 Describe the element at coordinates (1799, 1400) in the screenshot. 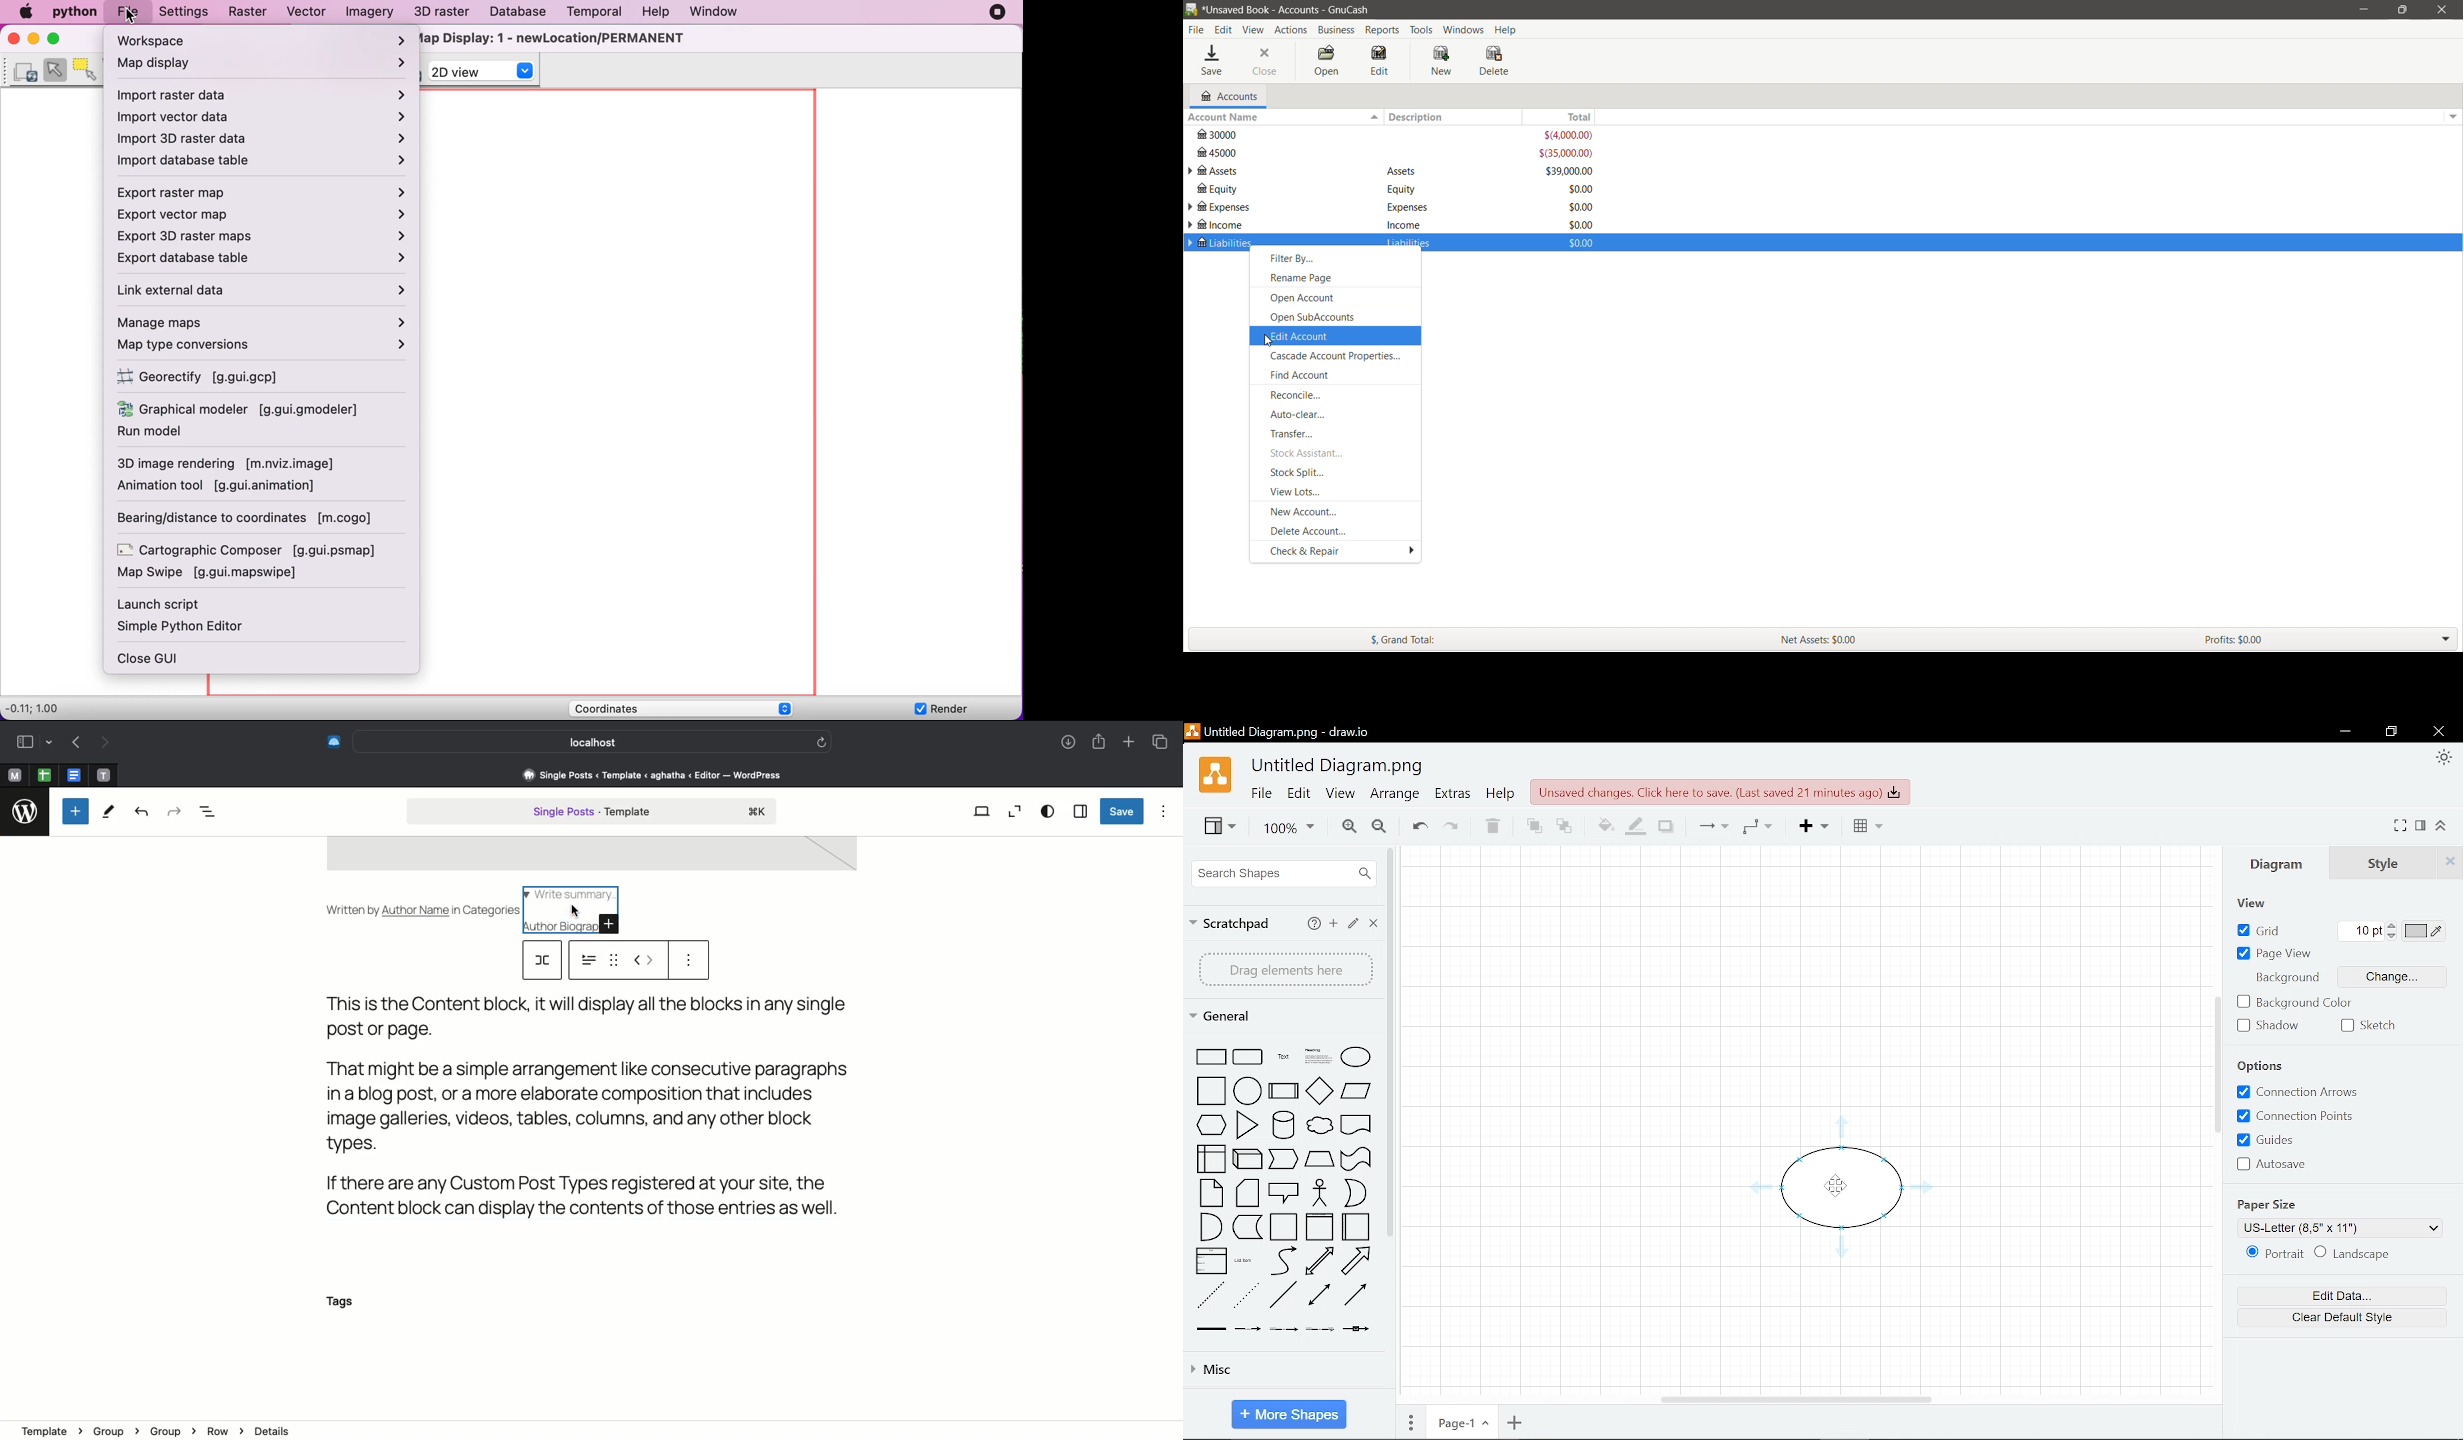

I see `Horizontal scrollbar` at that location.